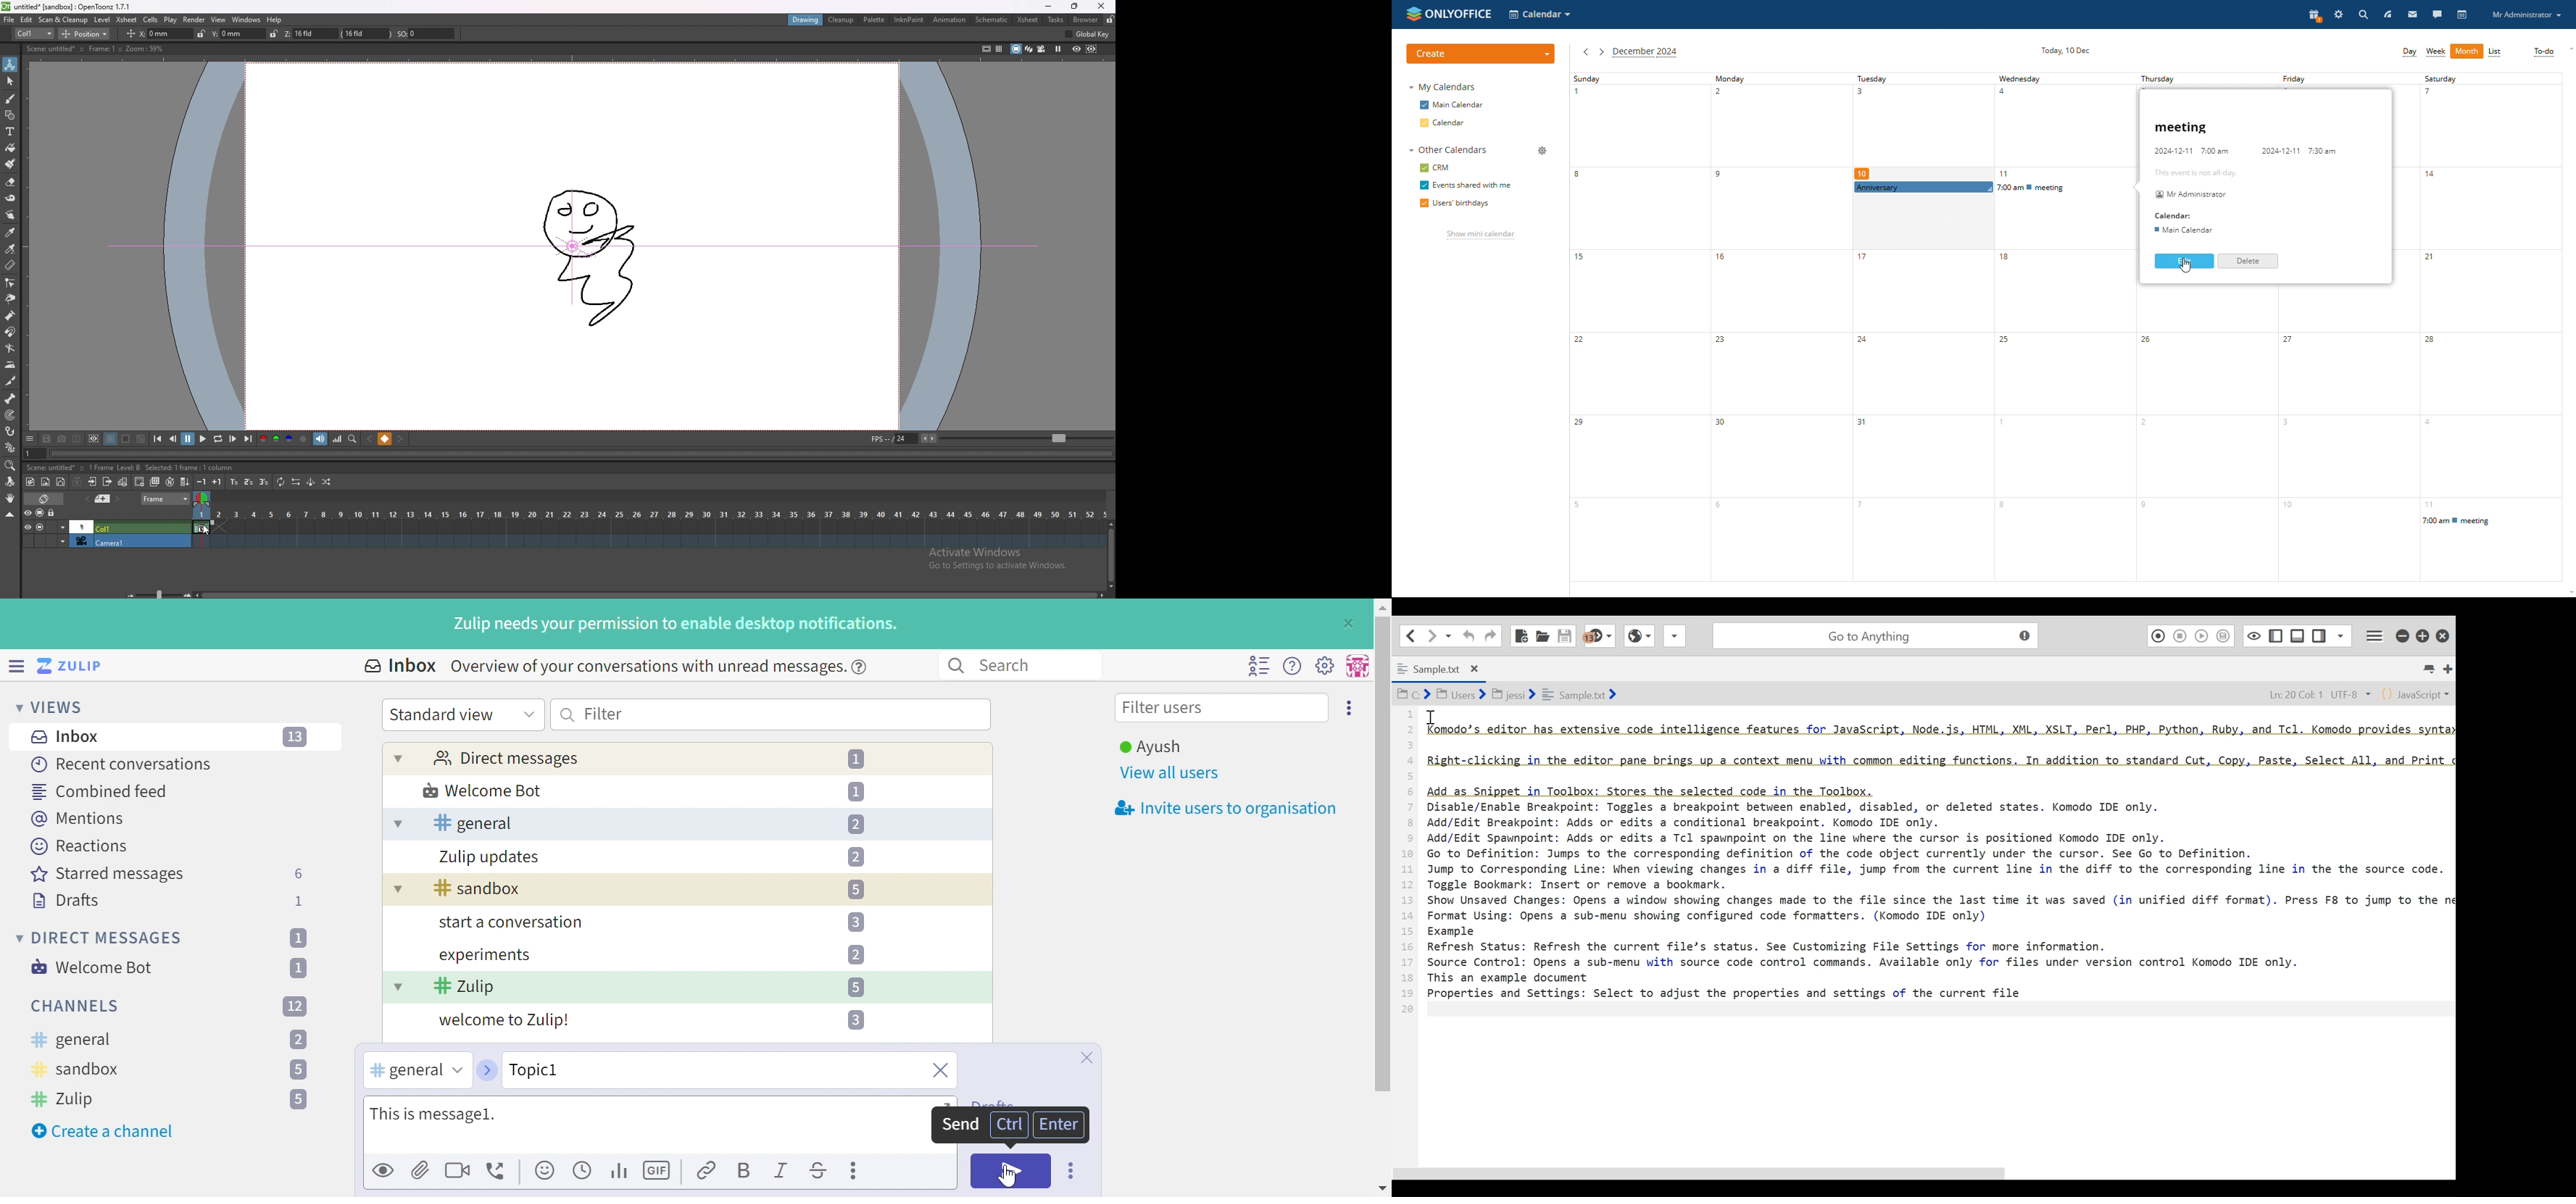 The height and width of the screenshot is (1204, 2576). What do you see at coordinates (505, 759) in the screenshot?
I see `Direct messages` at bounding box center [505, 759].